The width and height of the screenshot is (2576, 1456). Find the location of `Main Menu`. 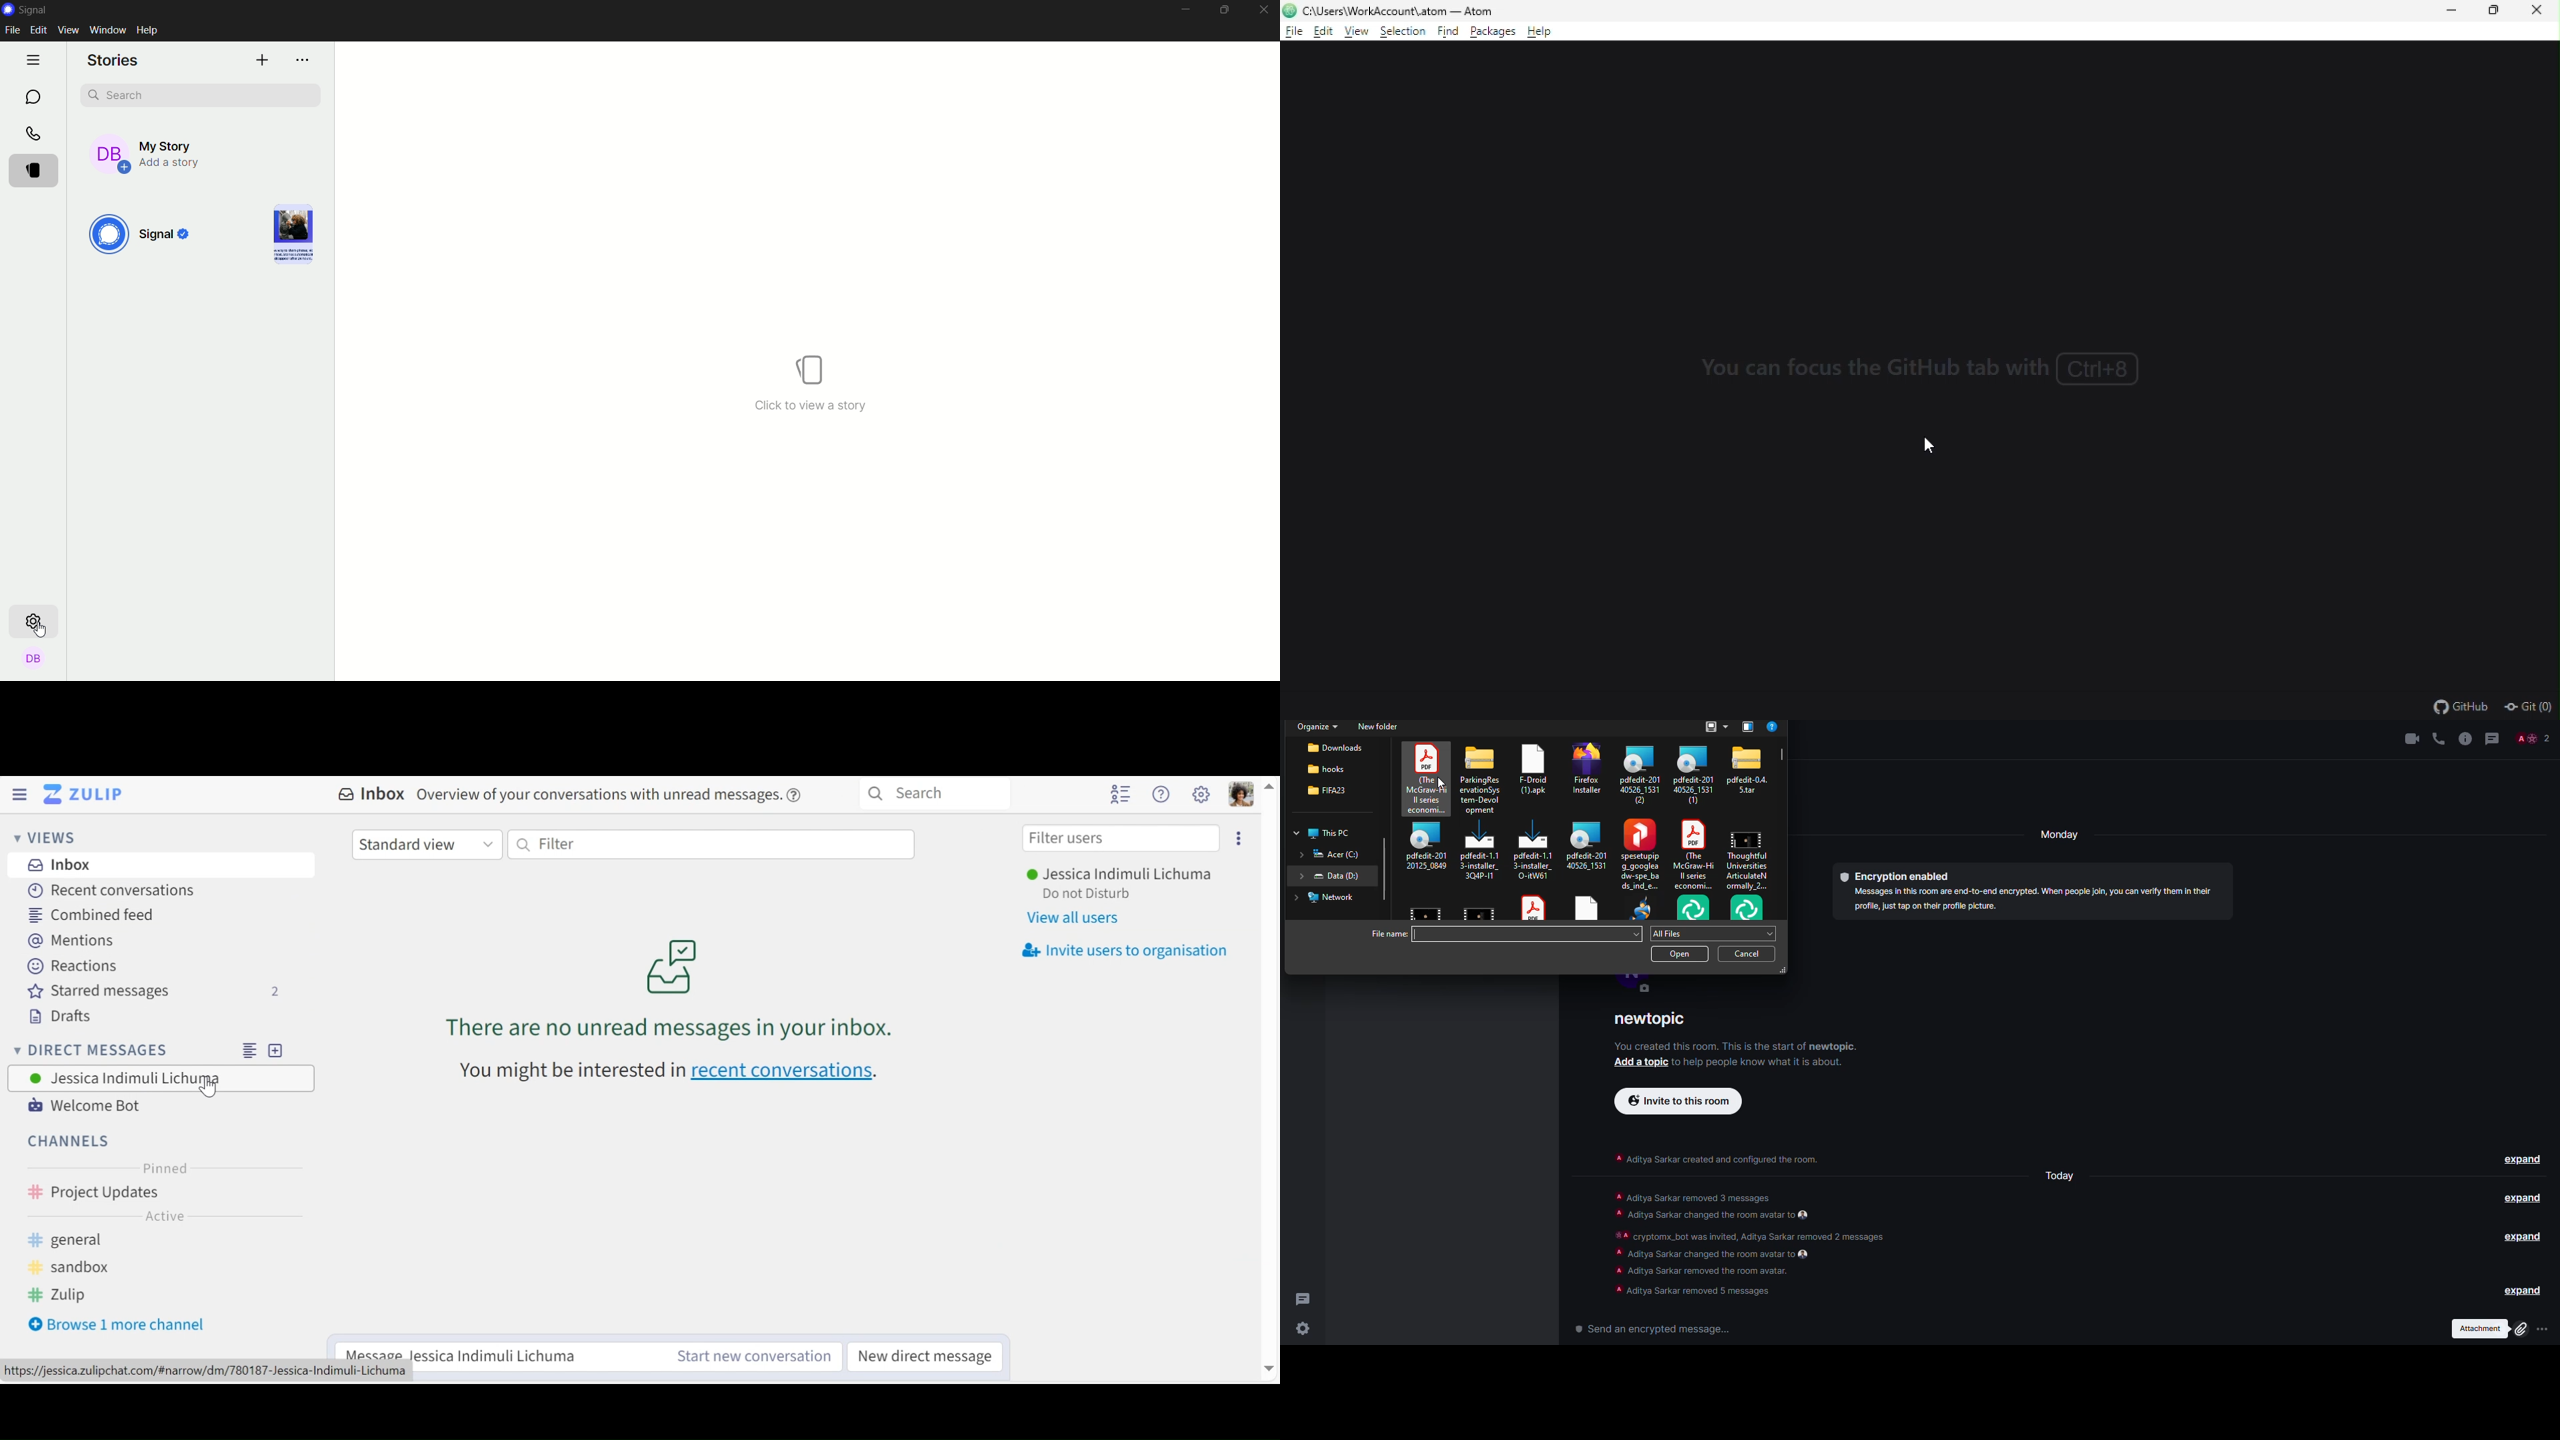

Main Menu is located at coordinates (1201, 794).